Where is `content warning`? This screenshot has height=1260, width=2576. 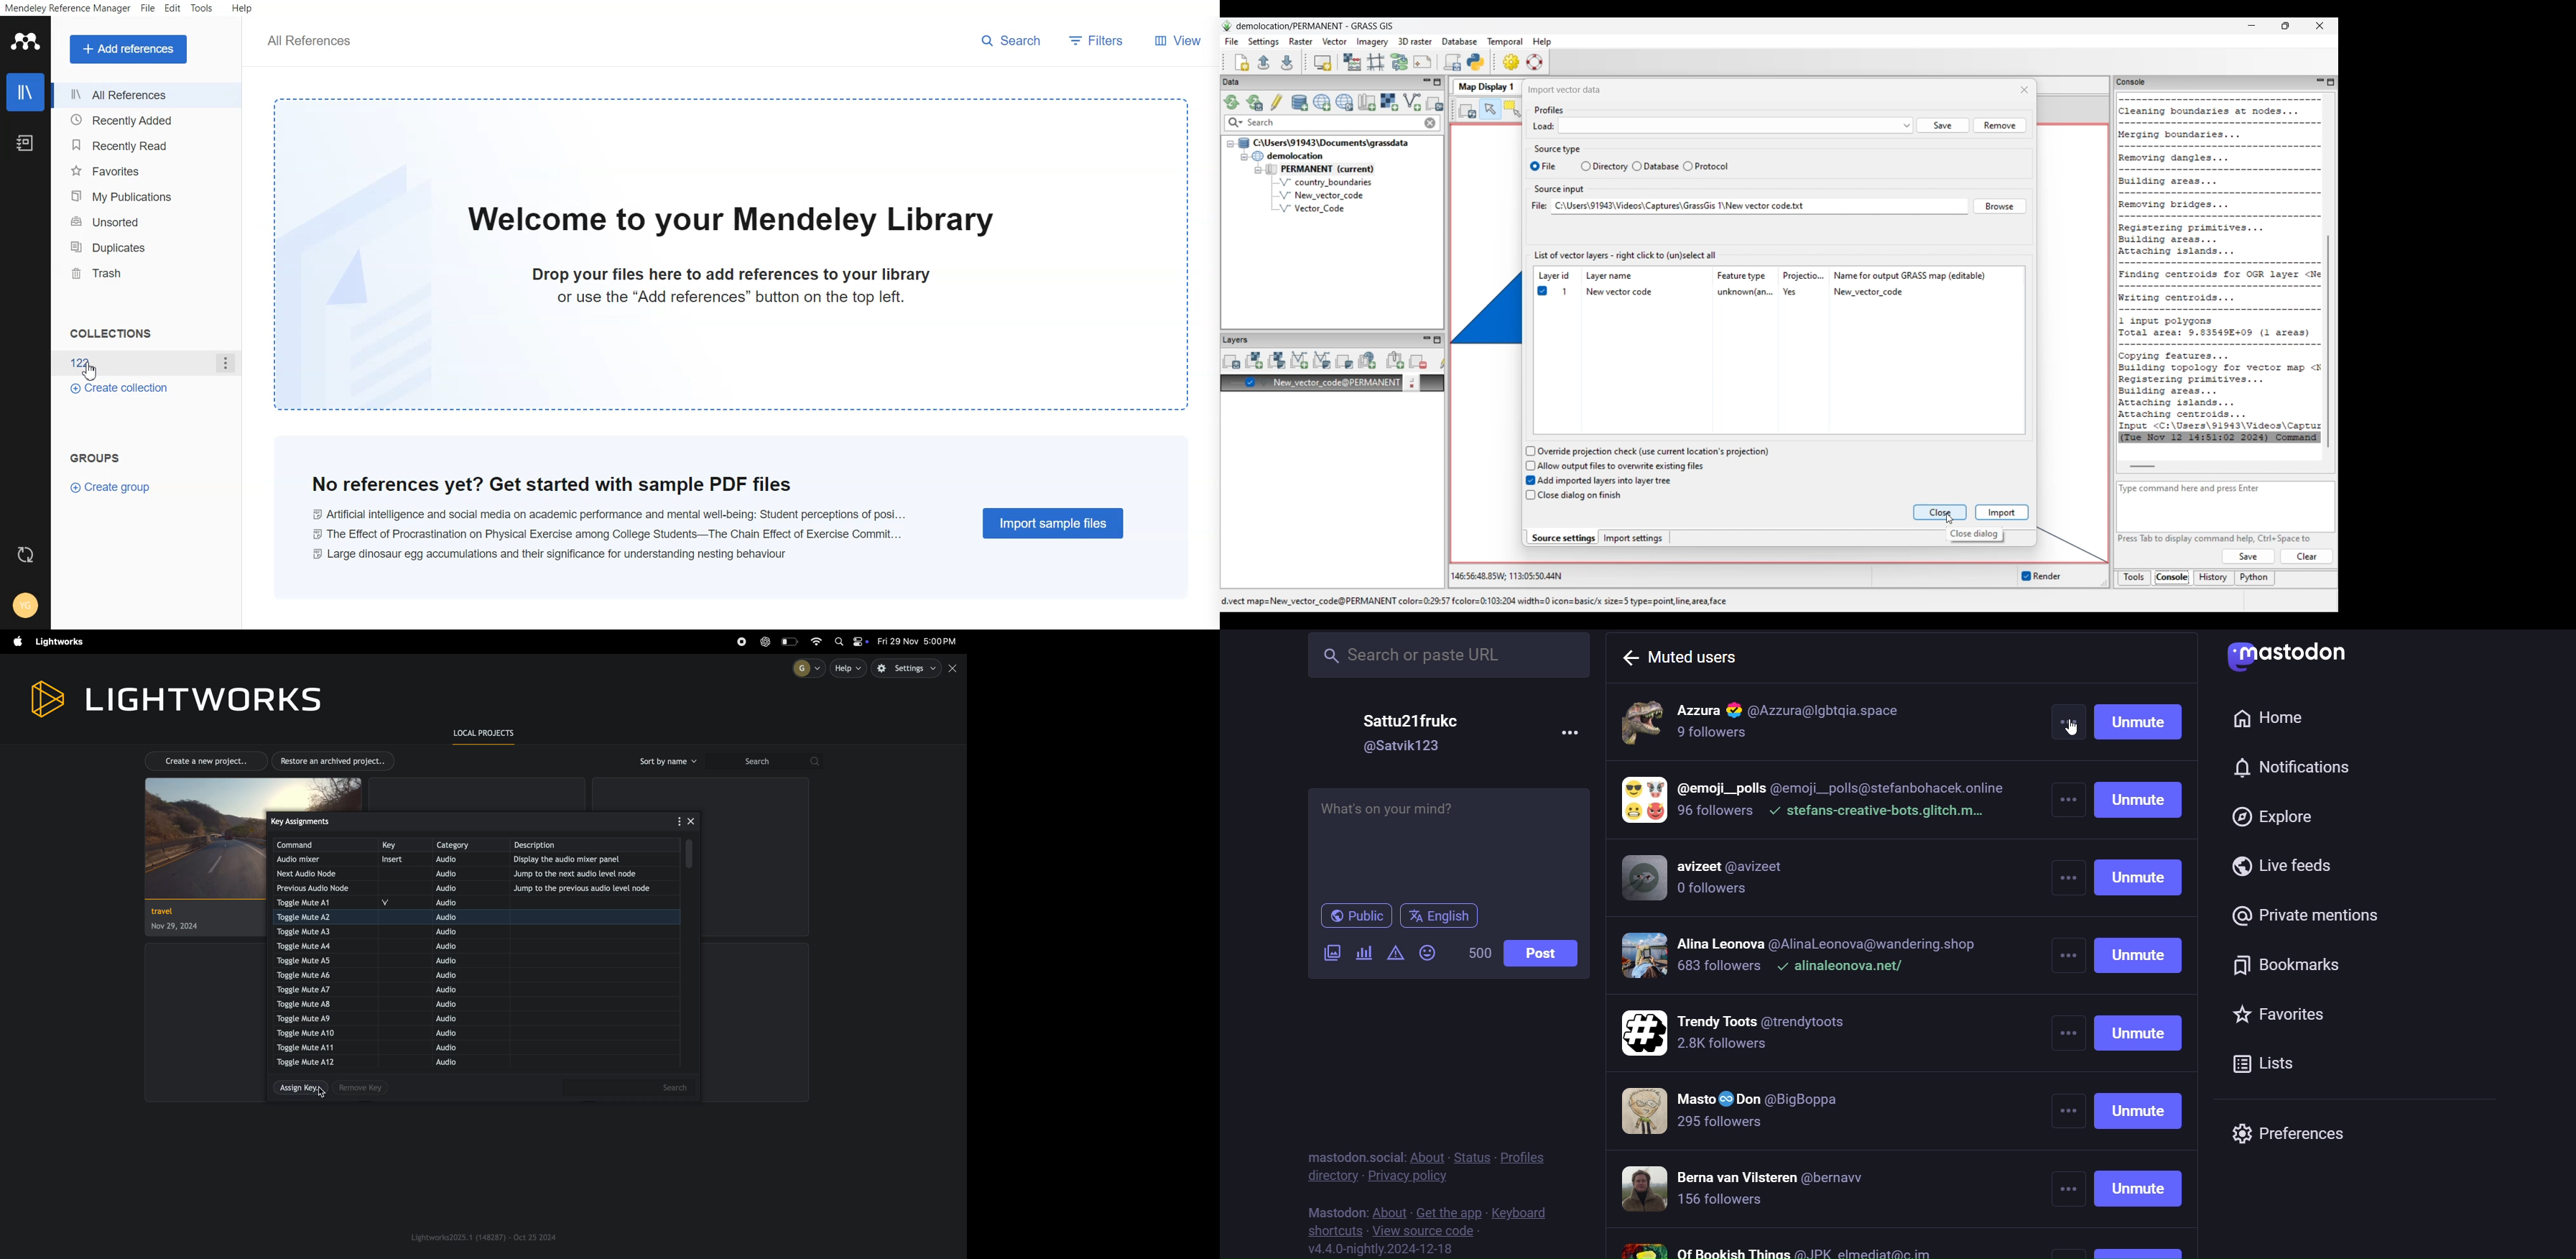
content warning is located at coordinates (1394, 951).